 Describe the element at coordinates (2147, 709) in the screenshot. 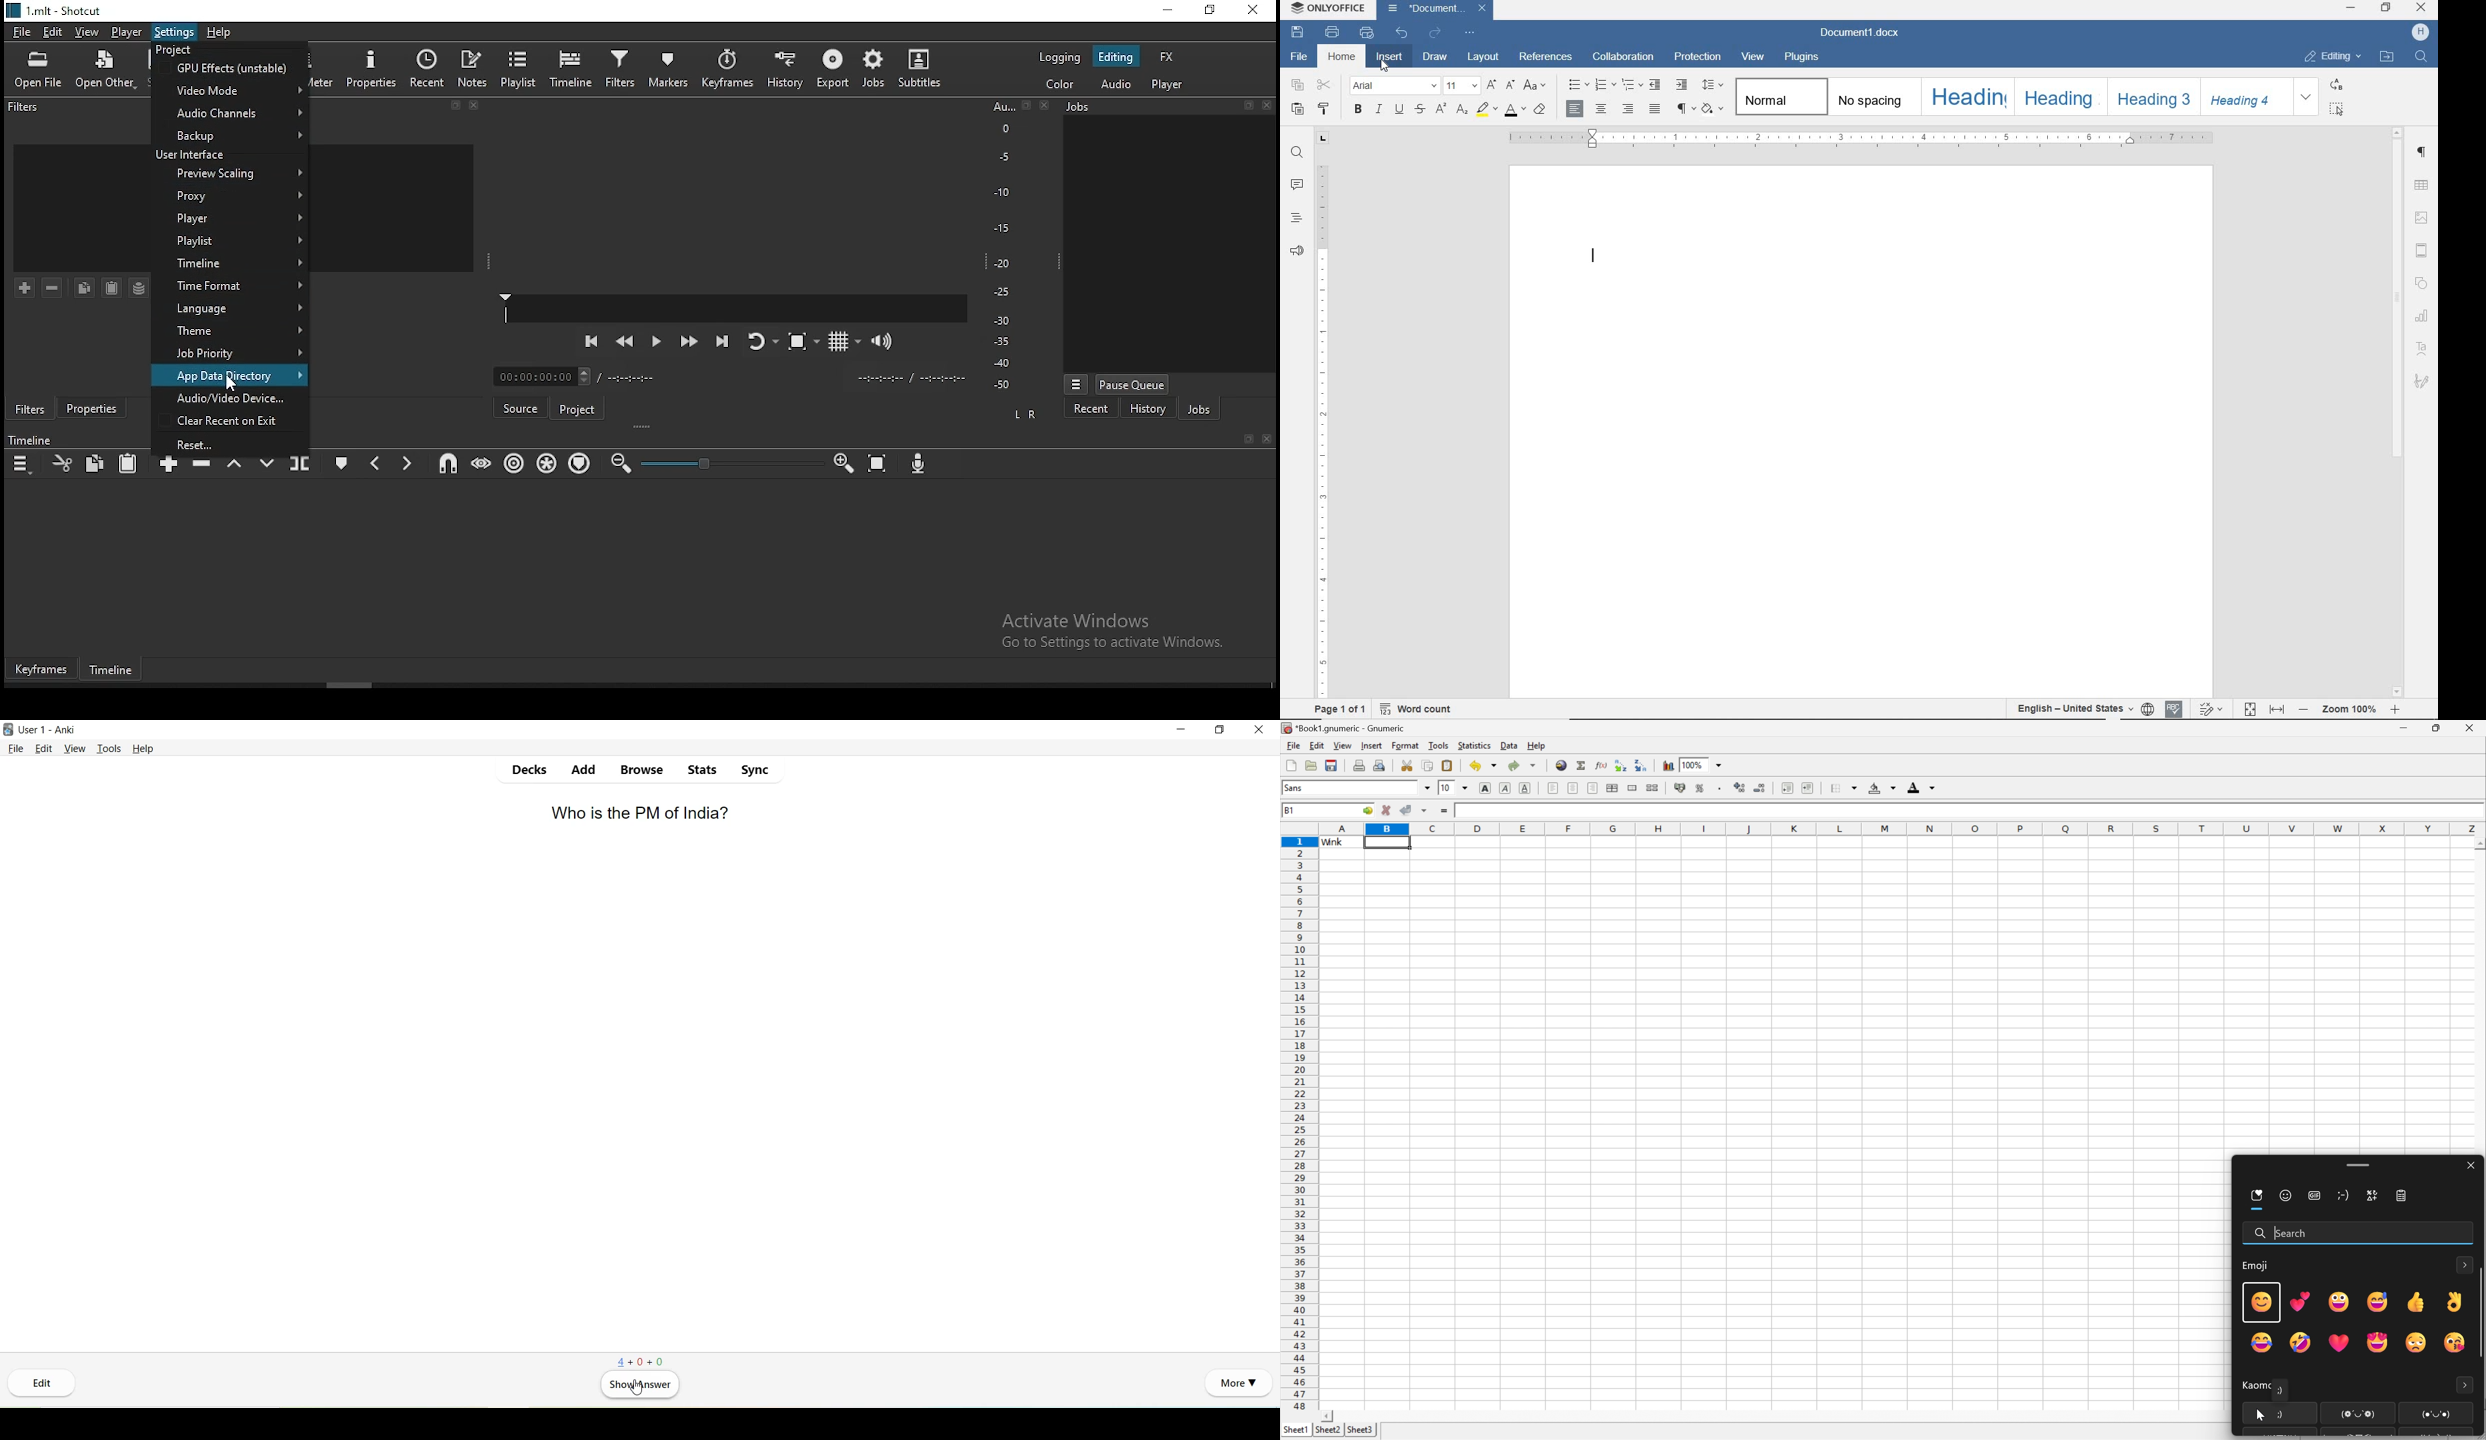

I see `set document language` at that location.